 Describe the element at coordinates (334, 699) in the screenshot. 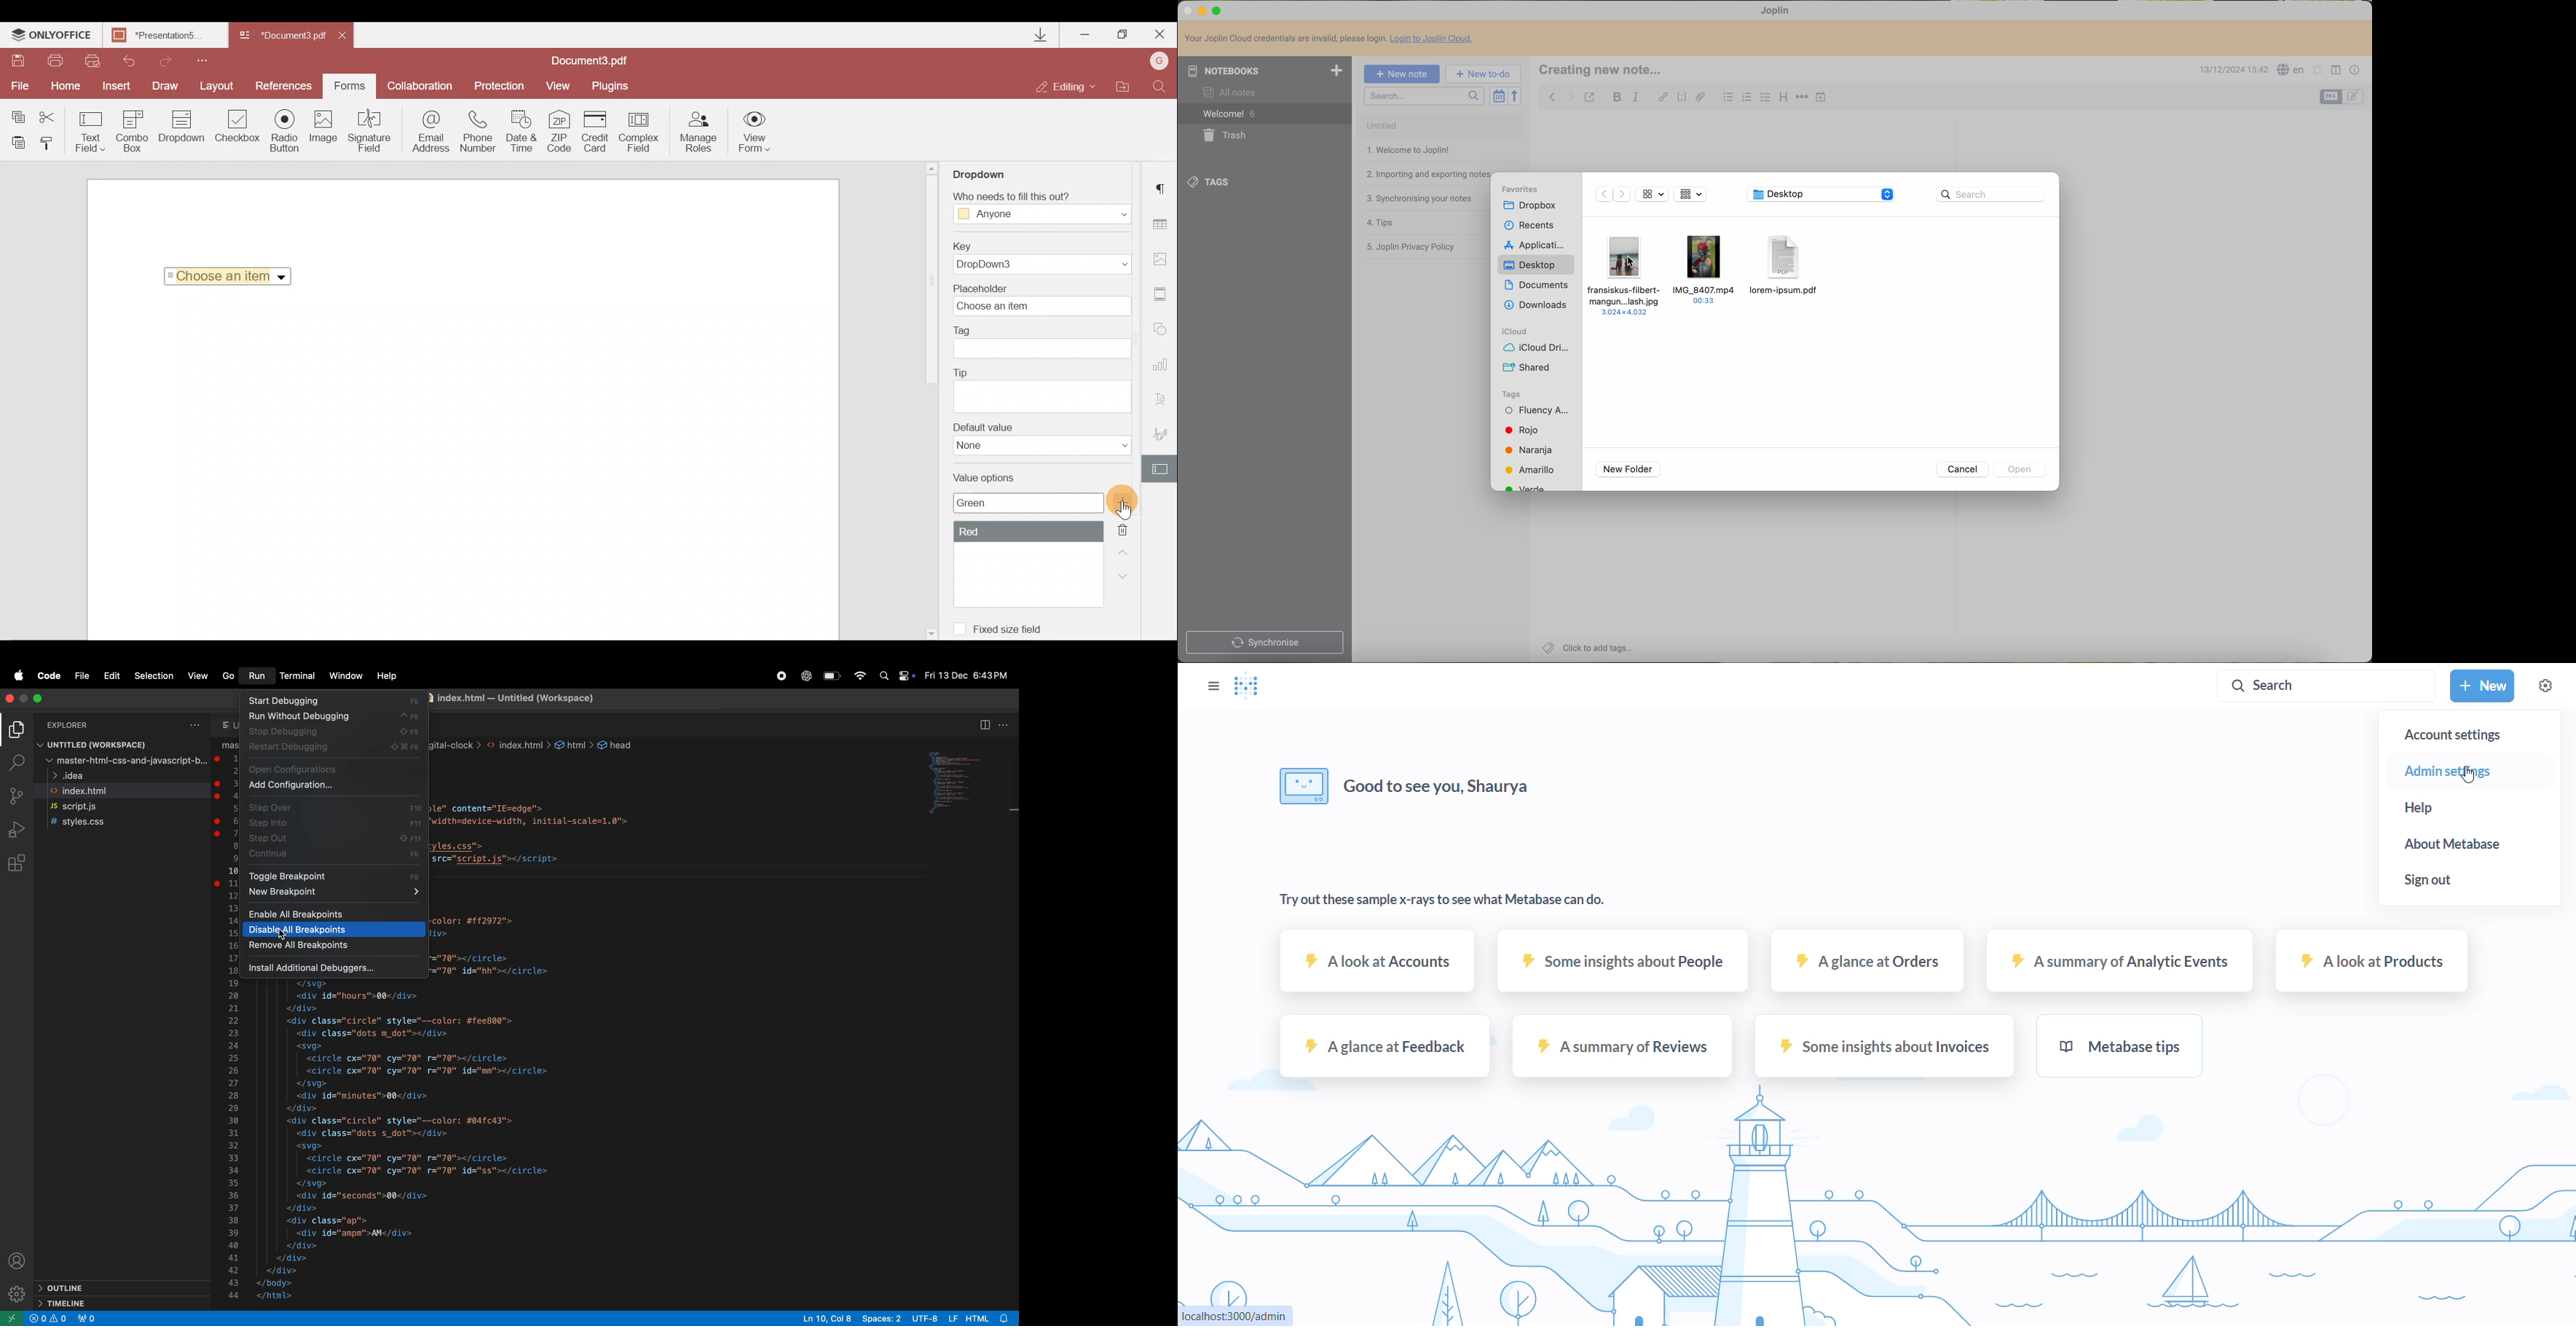

I see `start debugging` at that location.